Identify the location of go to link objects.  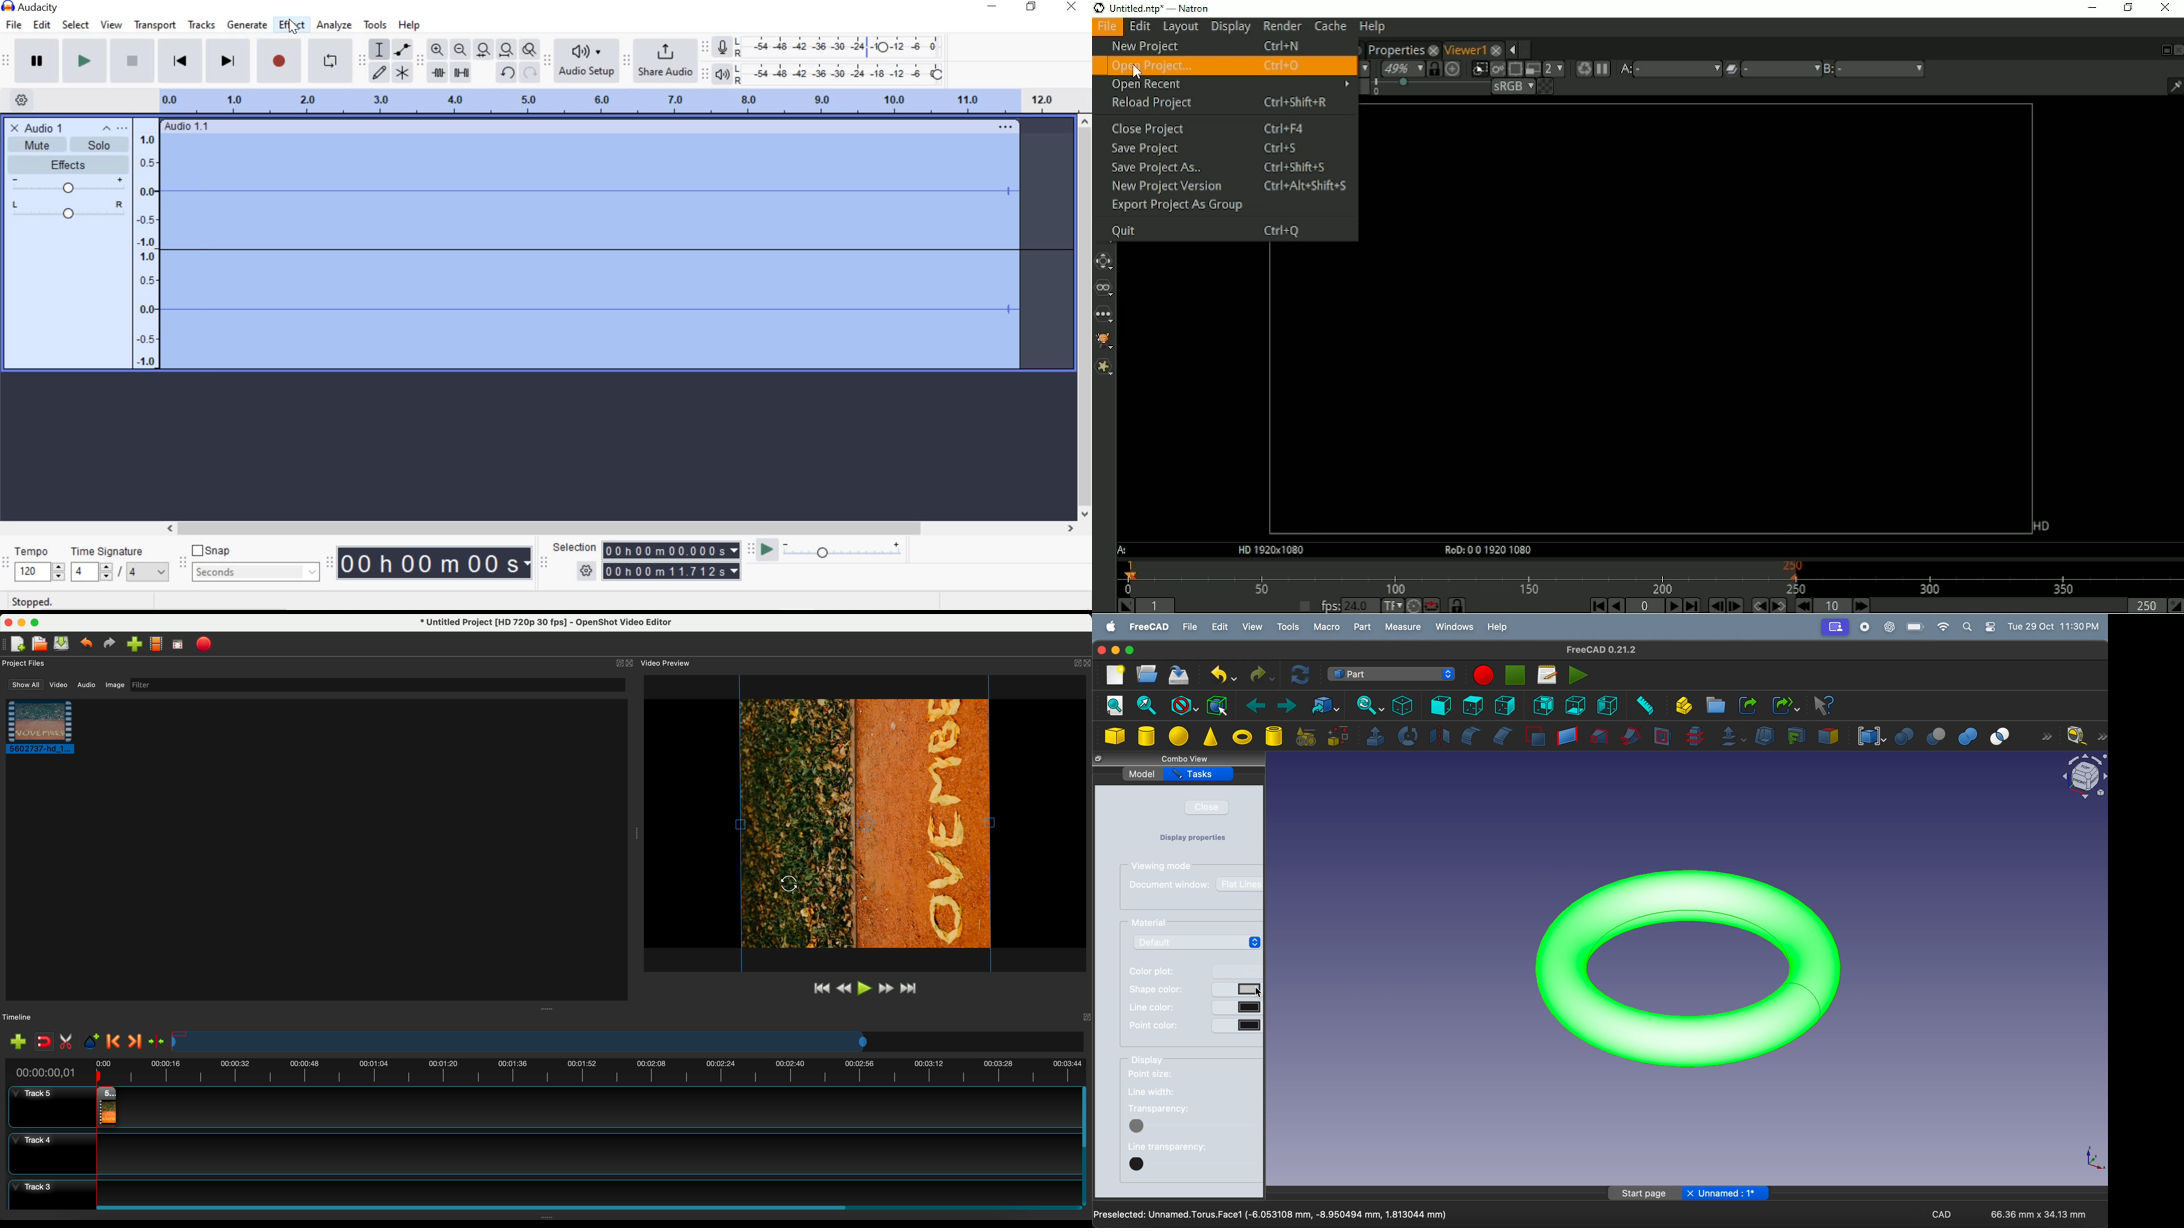
(1321, 705).